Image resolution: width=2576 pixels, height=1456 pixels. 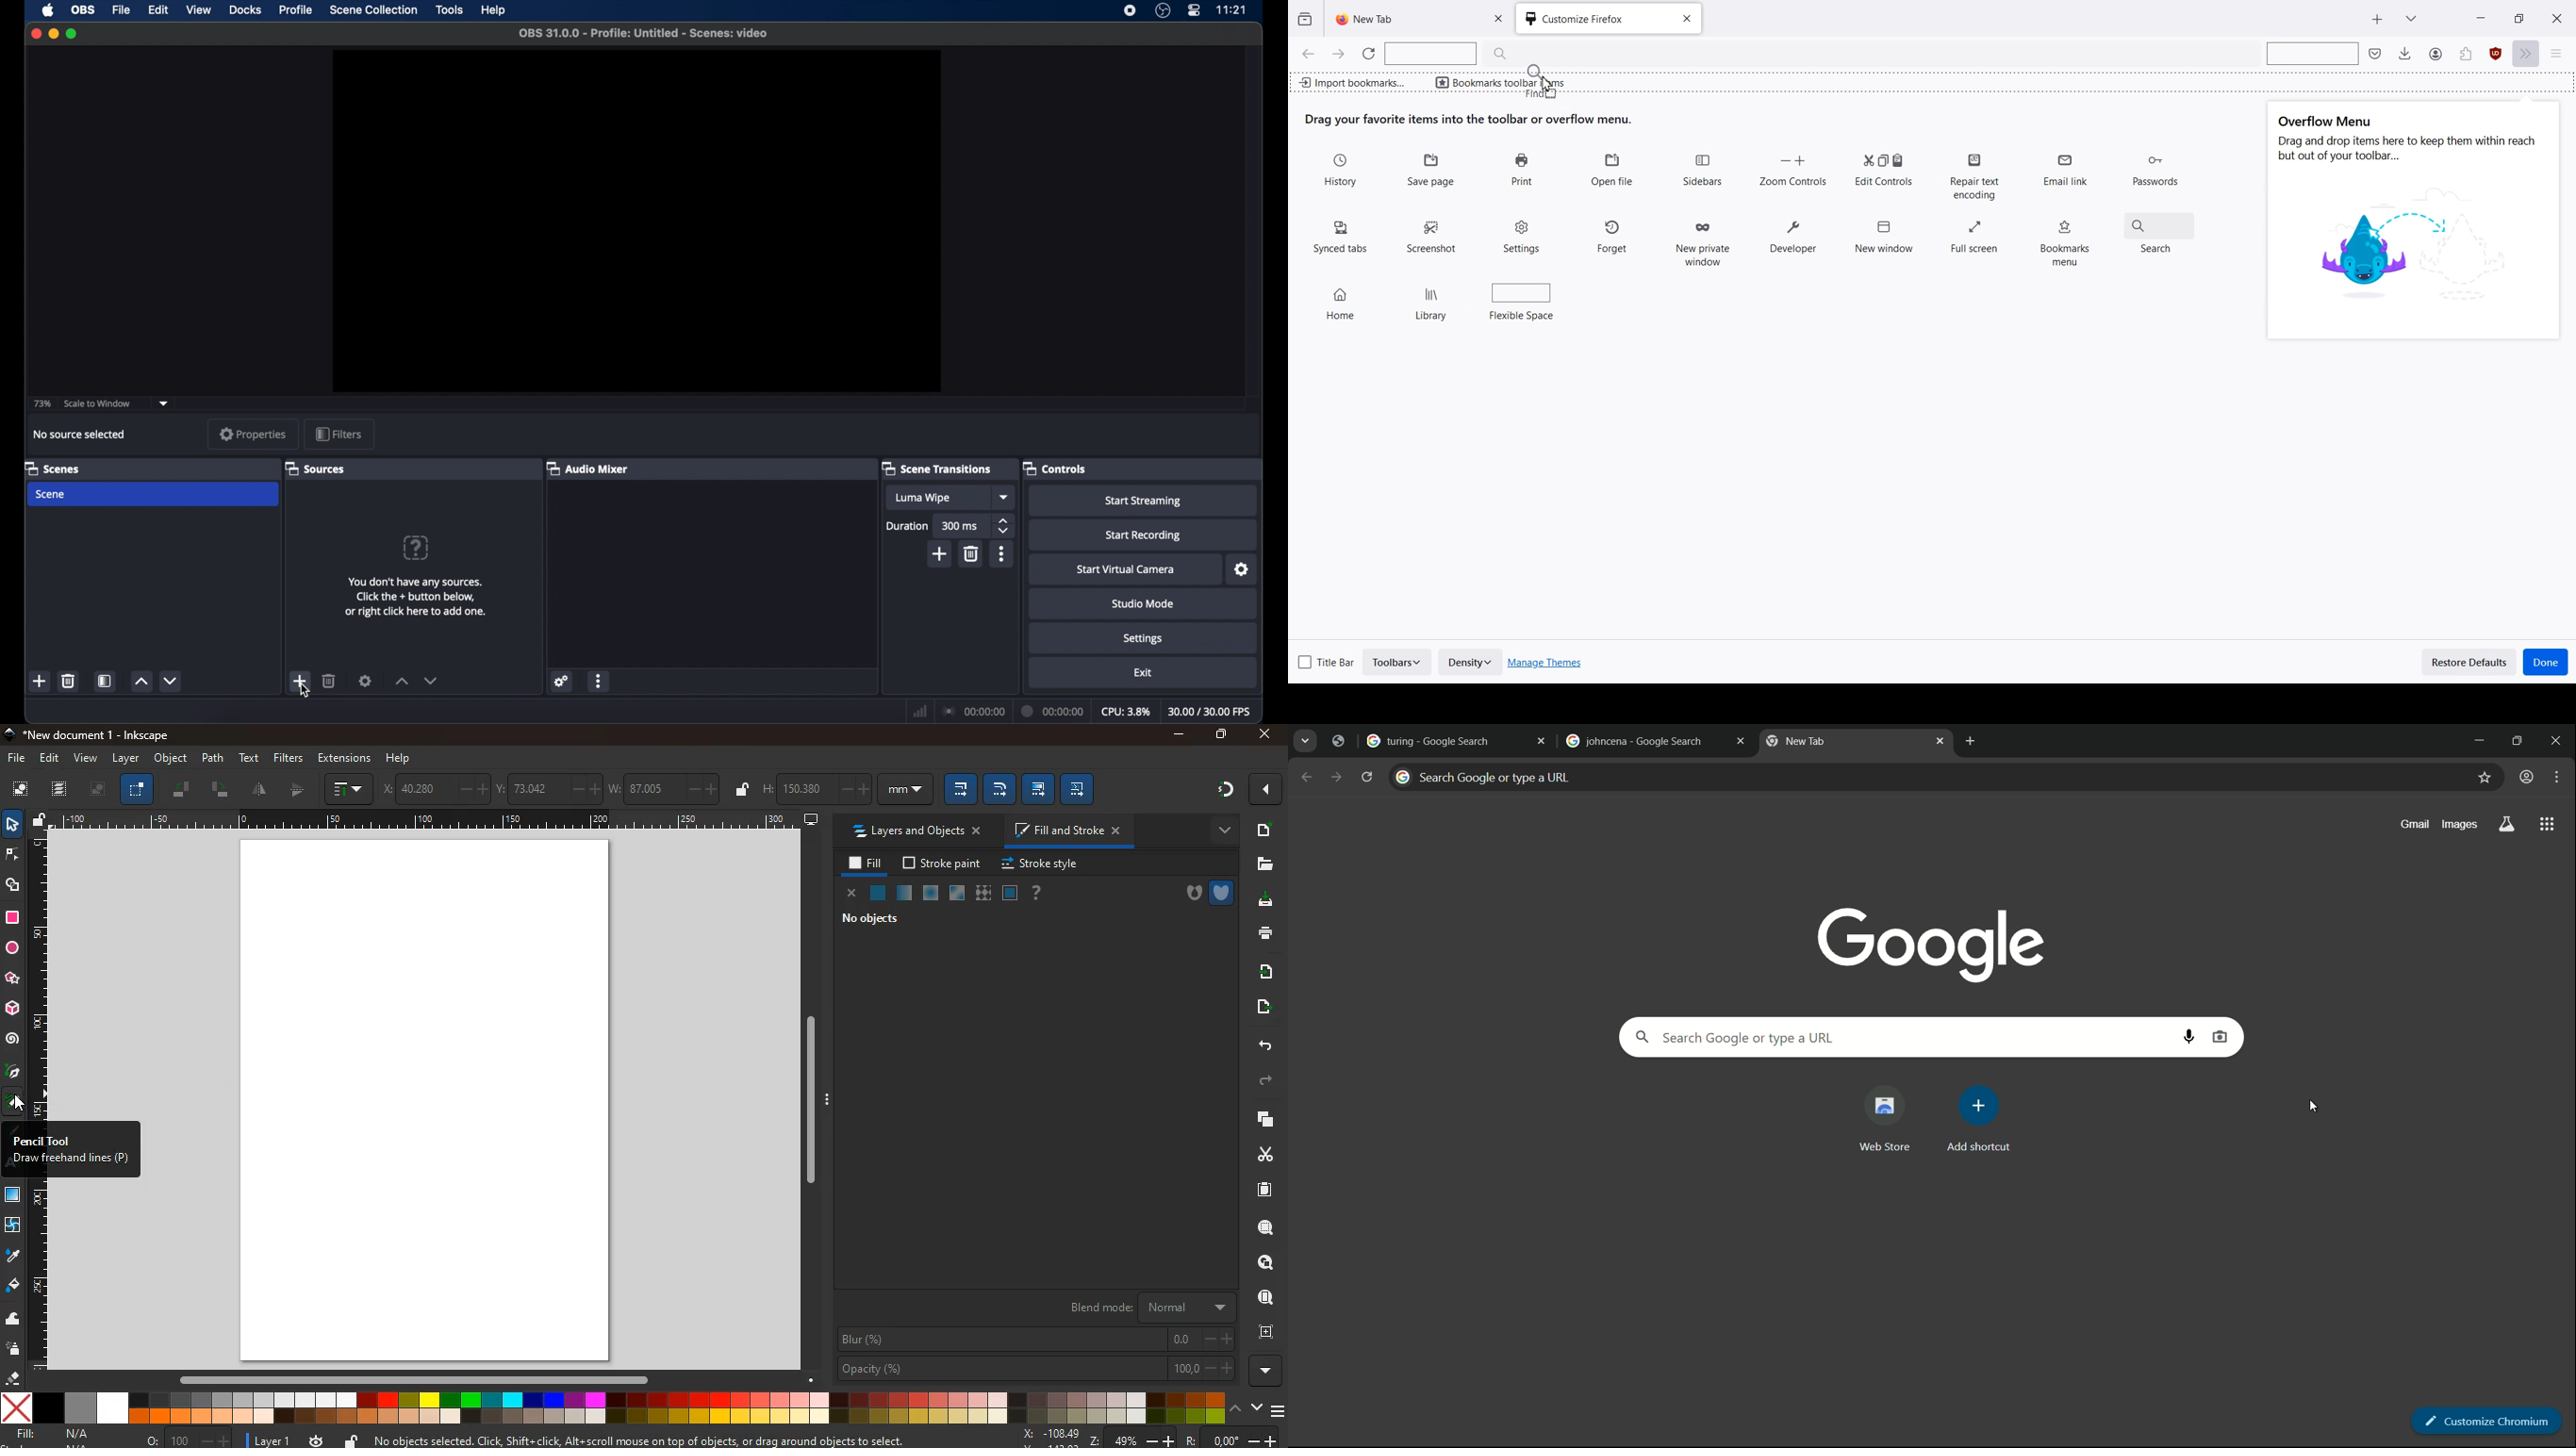 What do you see at coordinates (549, 789) in the screenshot?
I see `coordinates` at bounding box center [549, 789].